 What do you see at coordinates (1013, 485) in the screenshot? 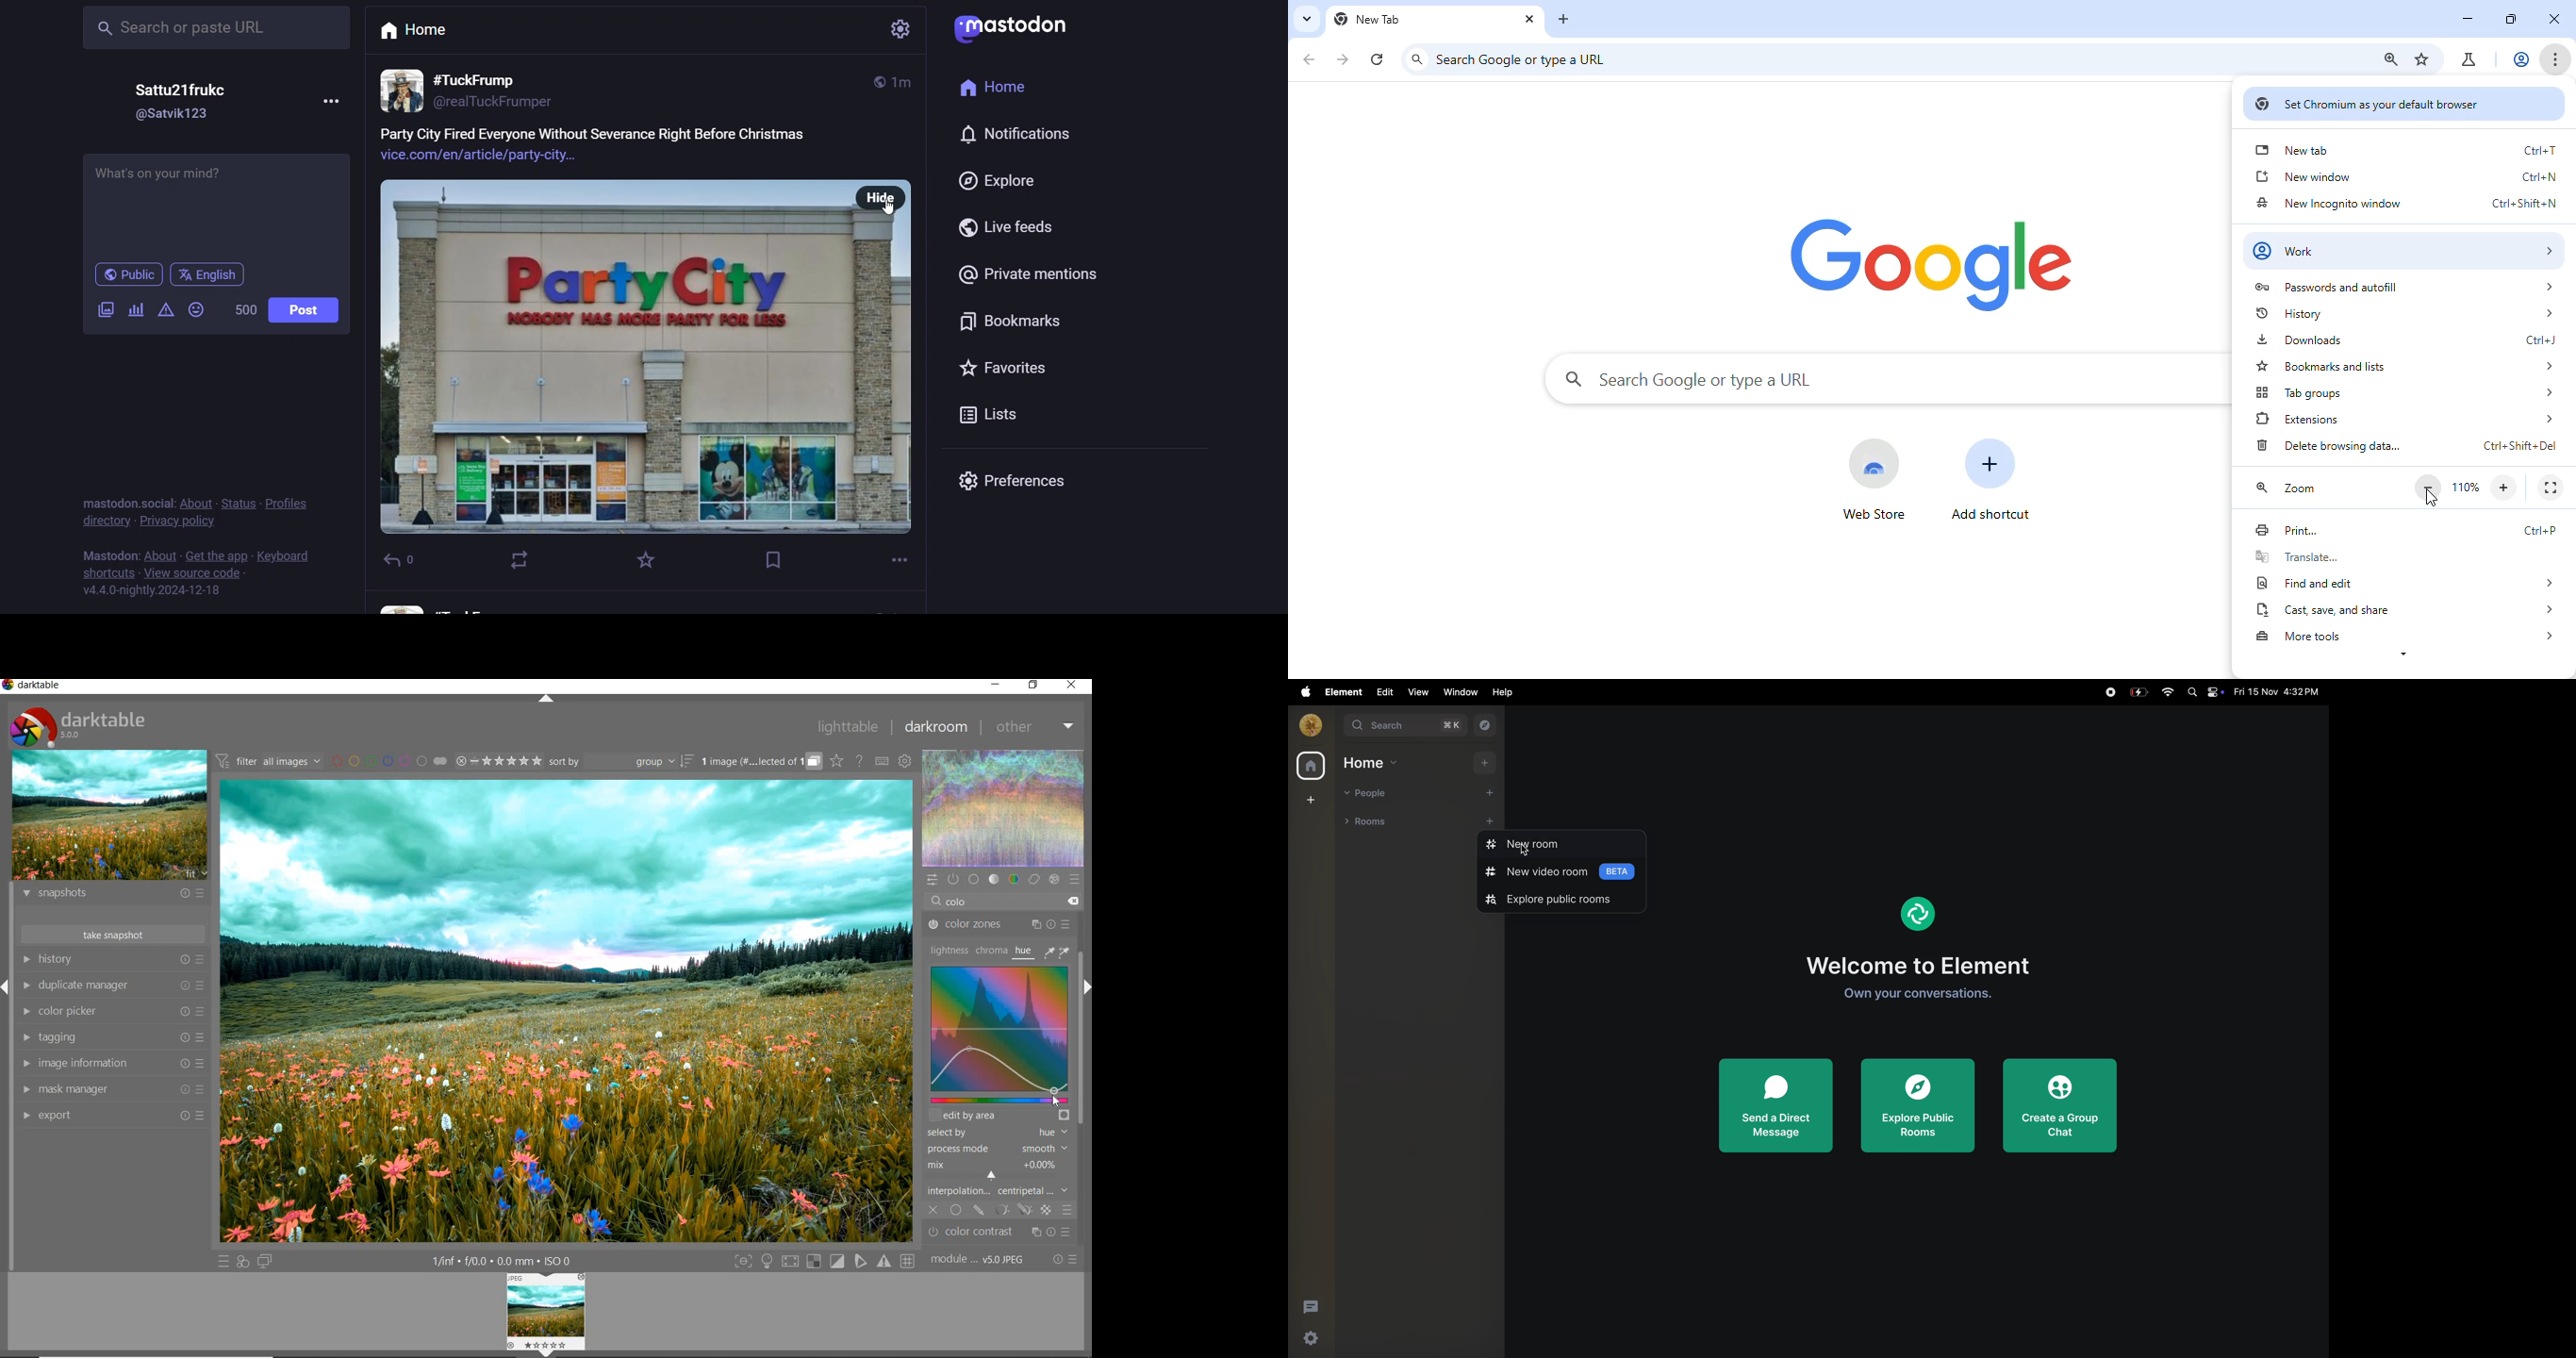
I see `Preferences` at bounding box center [1013, 485].